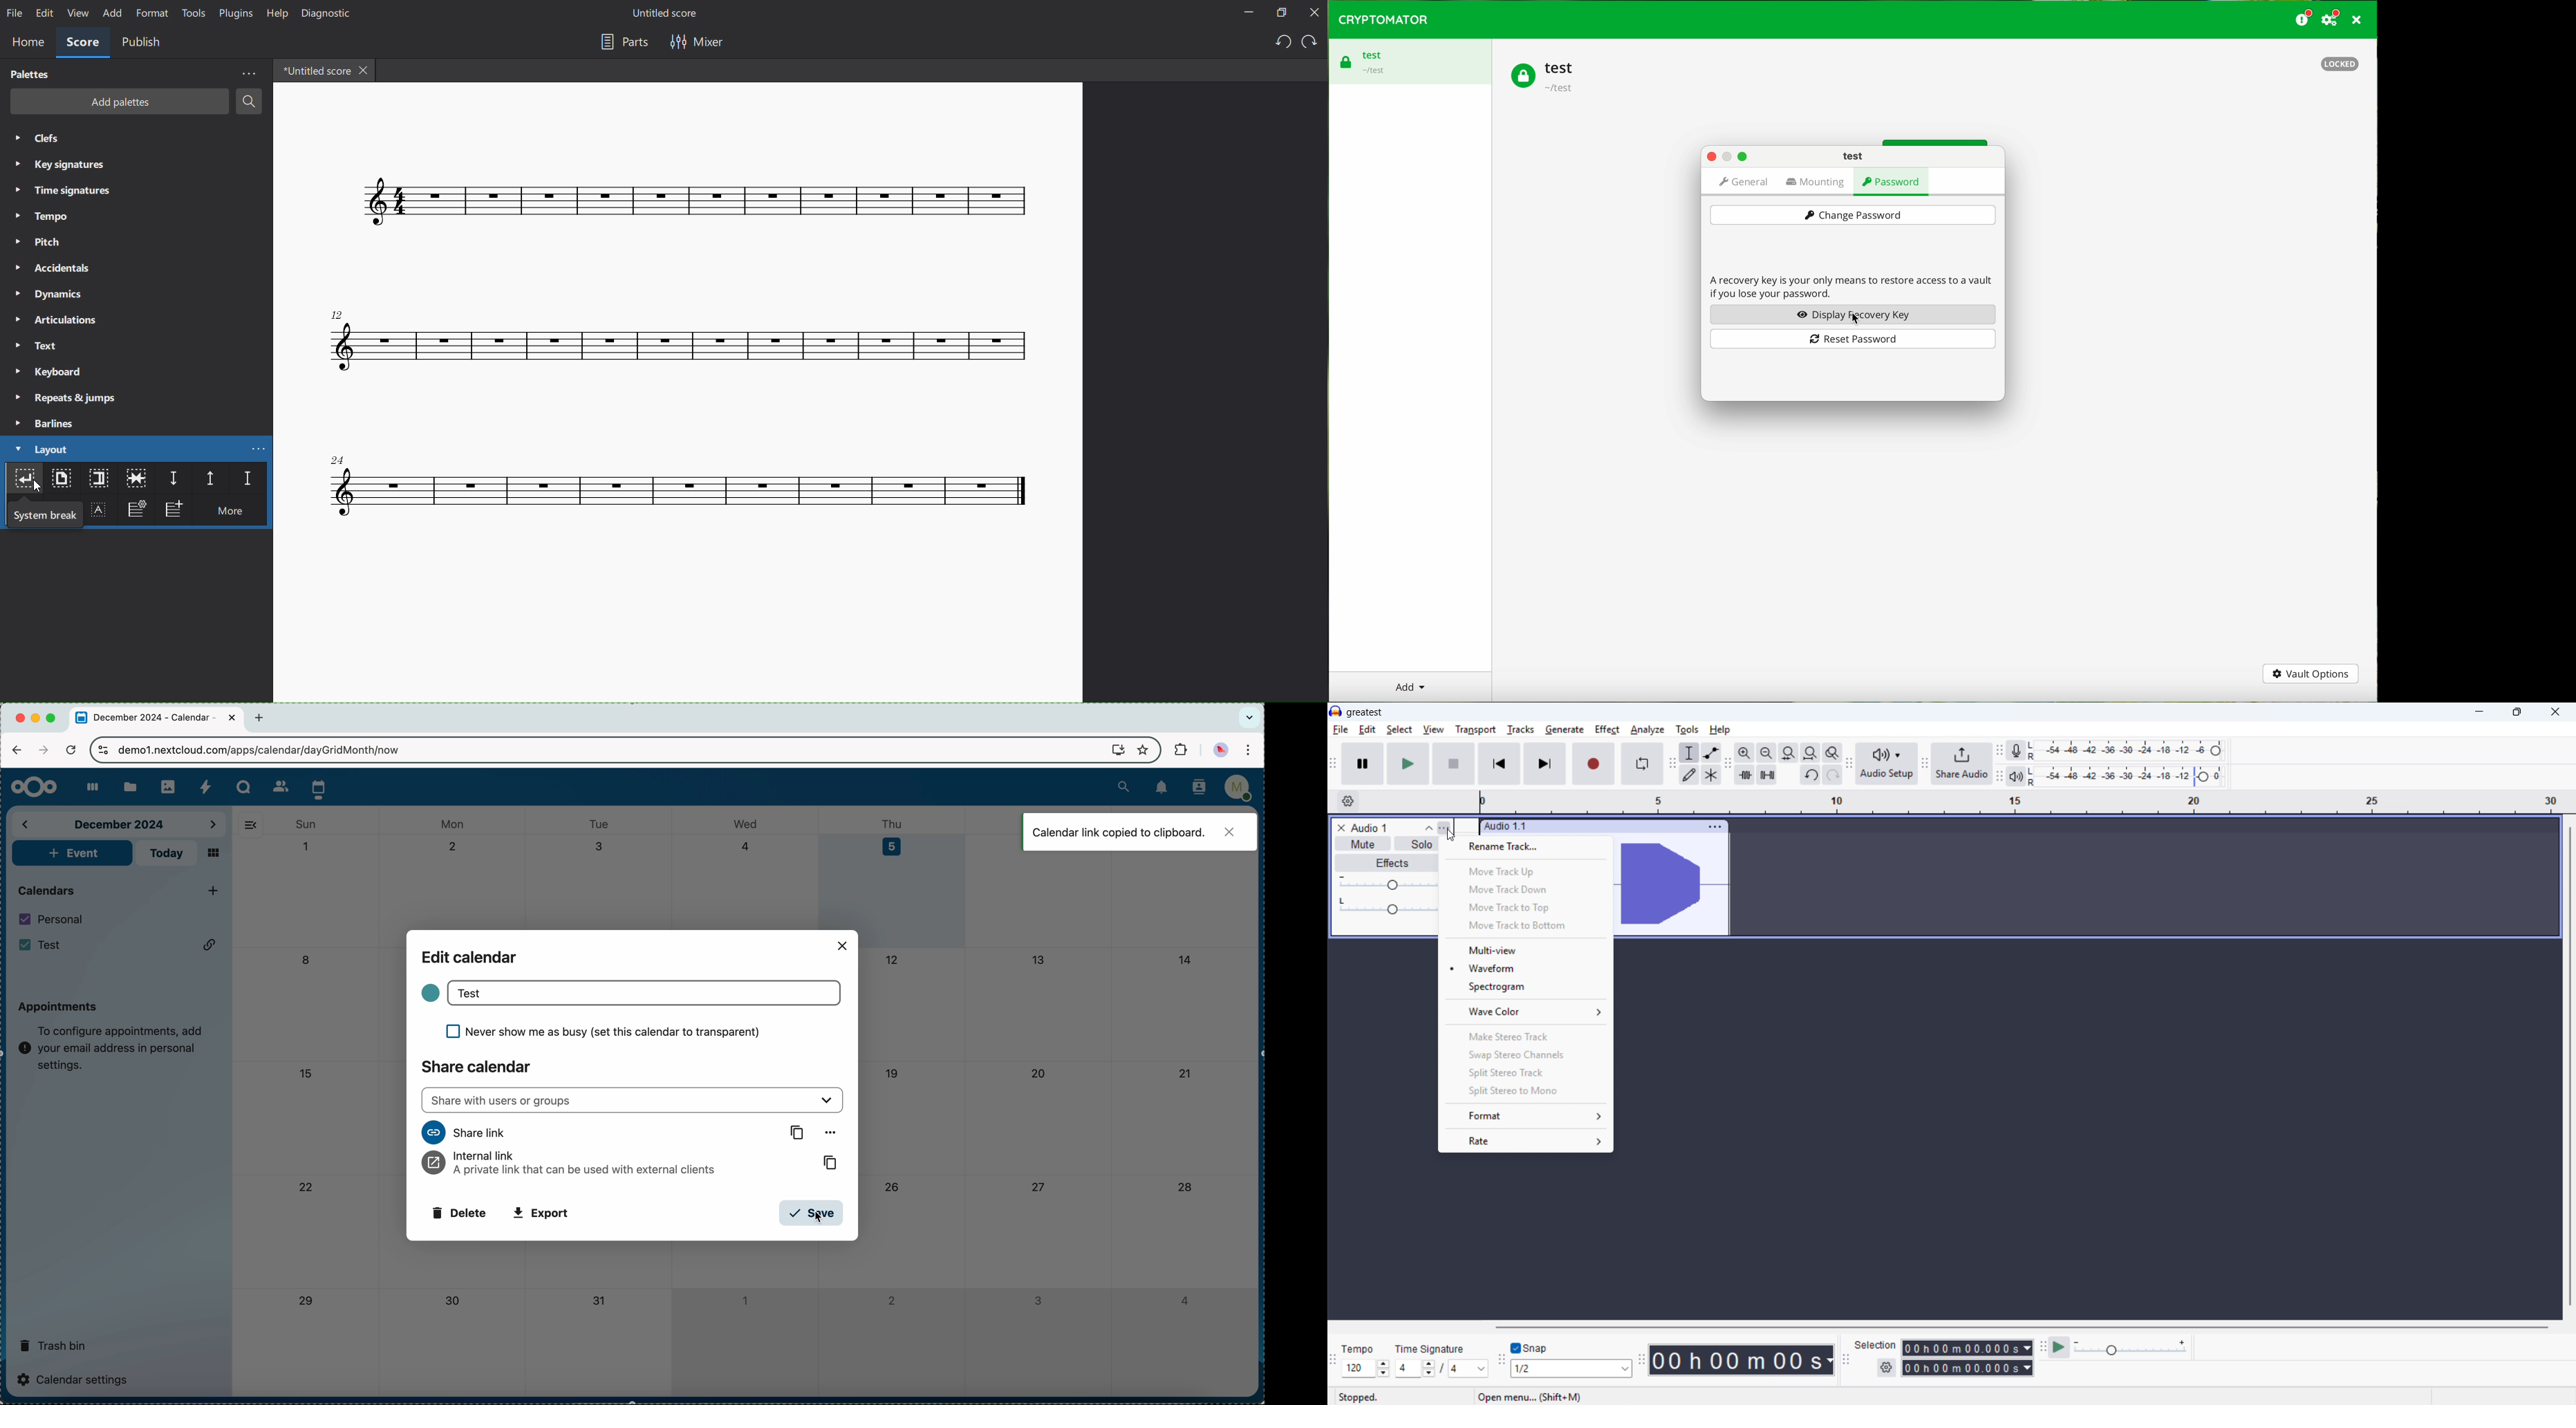  I want to click on Generate , so click(1564, 730).